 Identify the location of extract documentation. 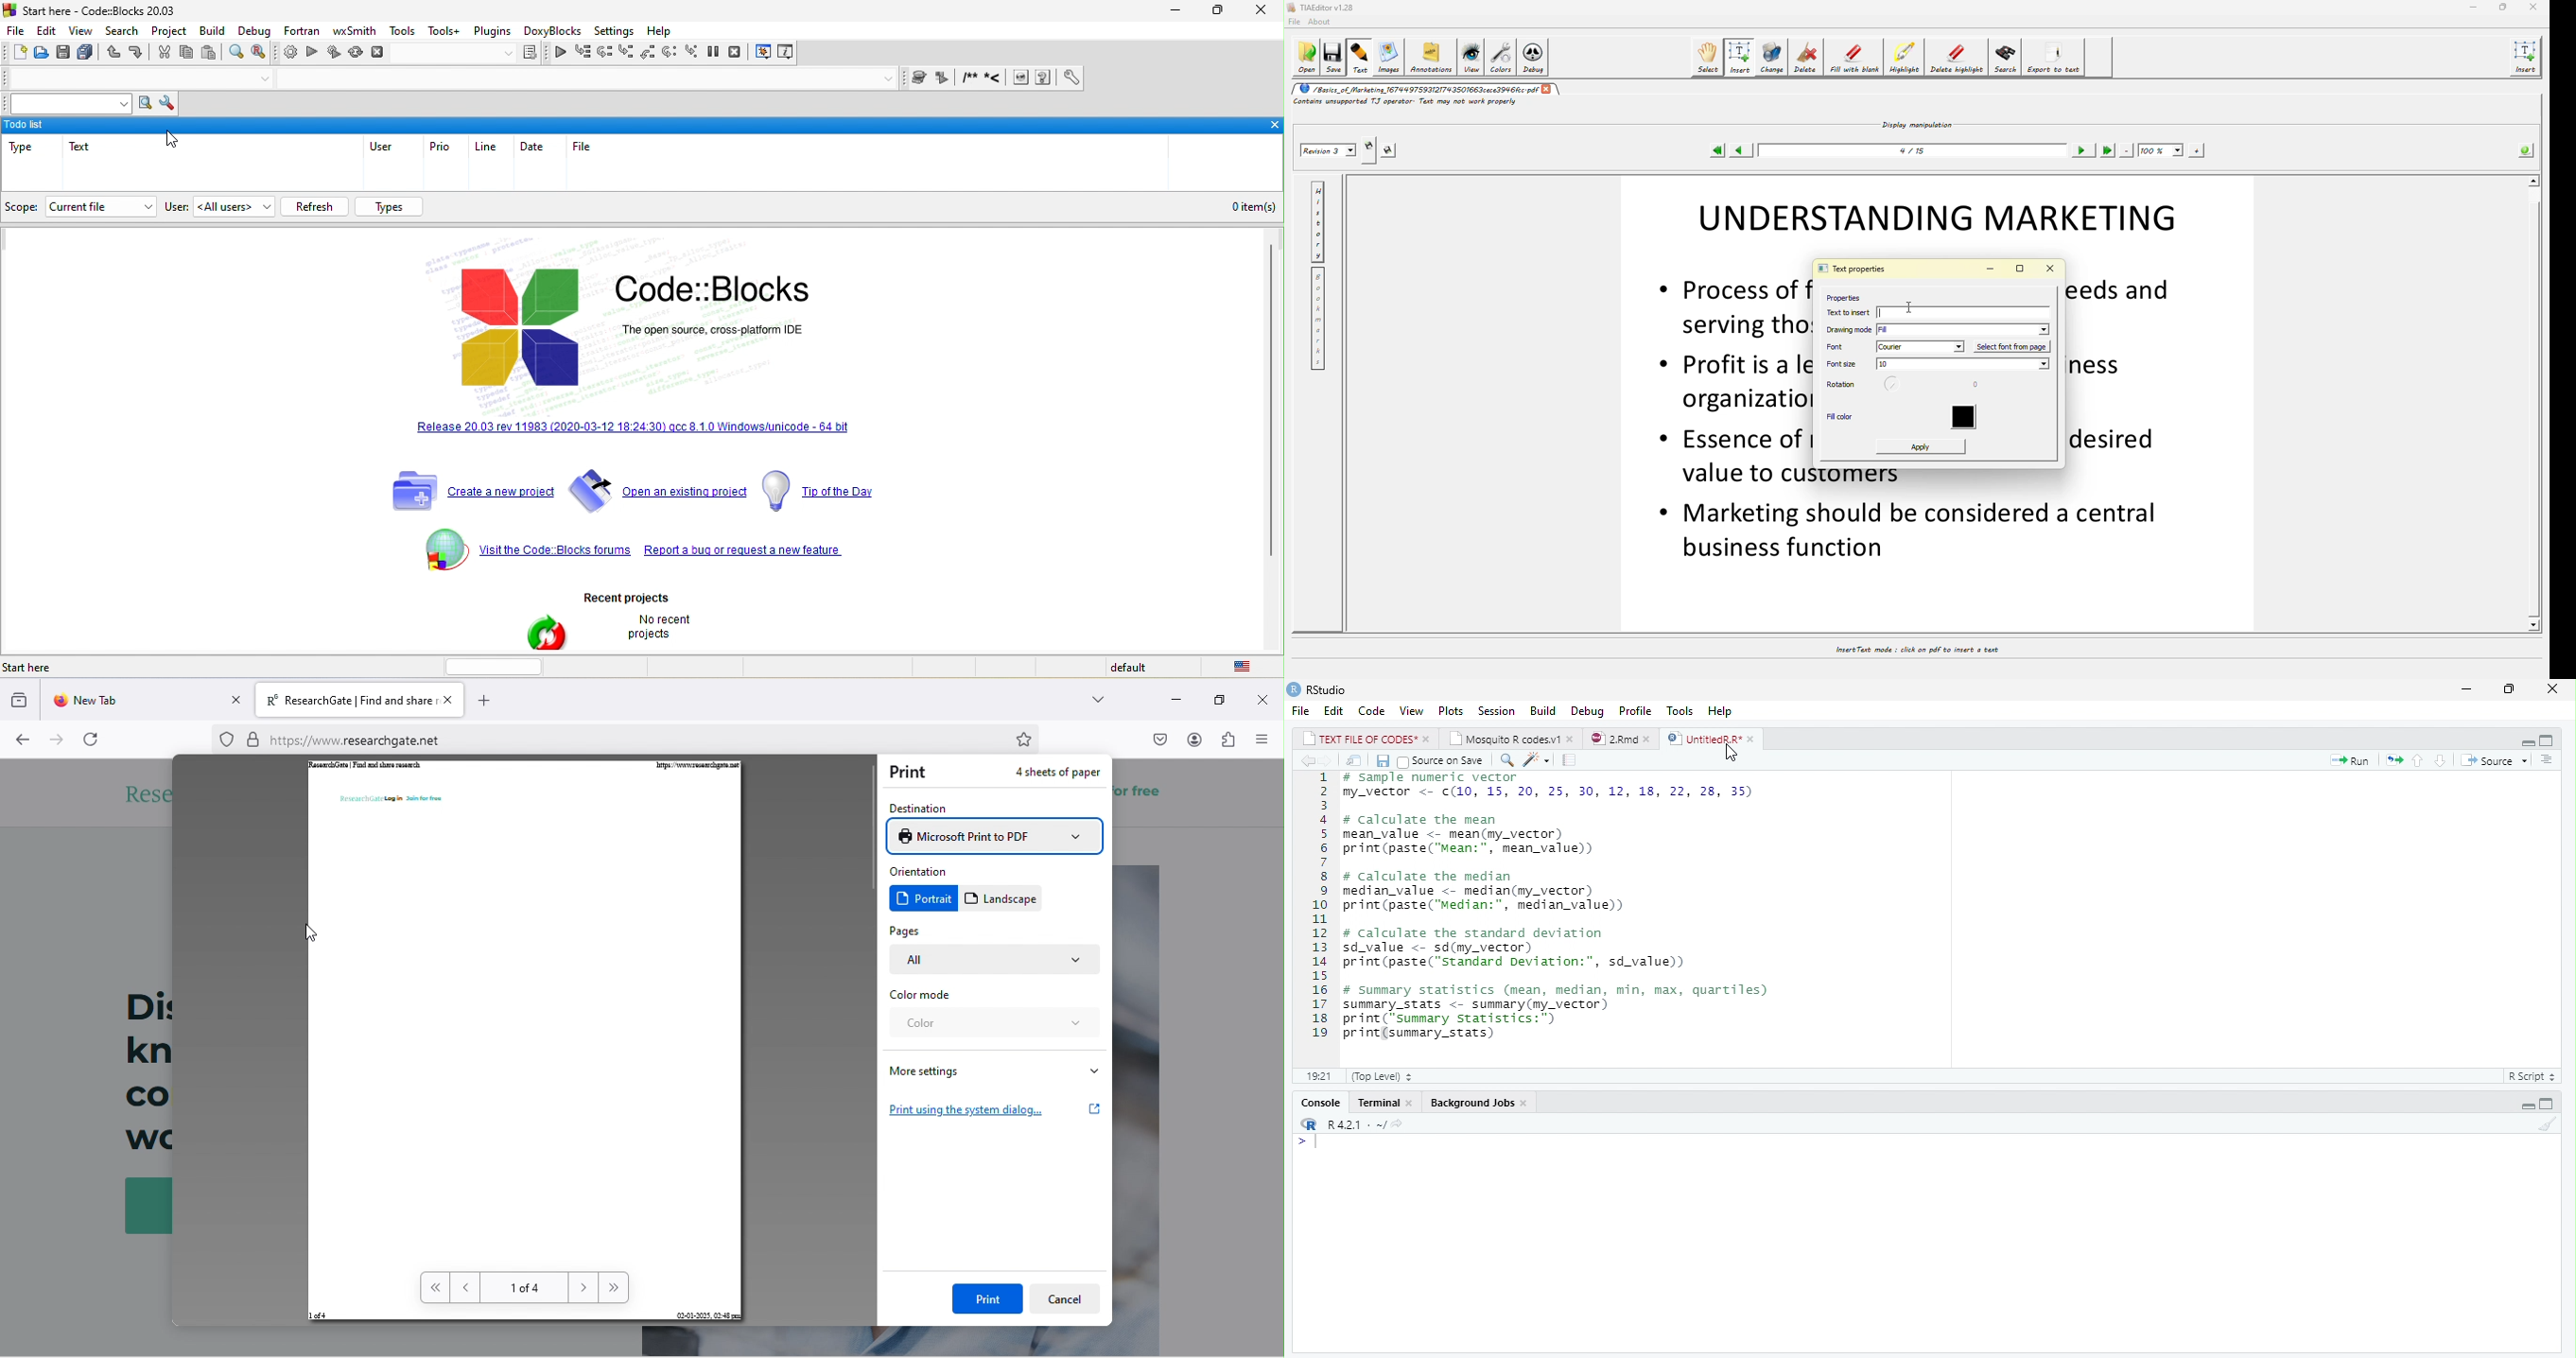
(944, 79).